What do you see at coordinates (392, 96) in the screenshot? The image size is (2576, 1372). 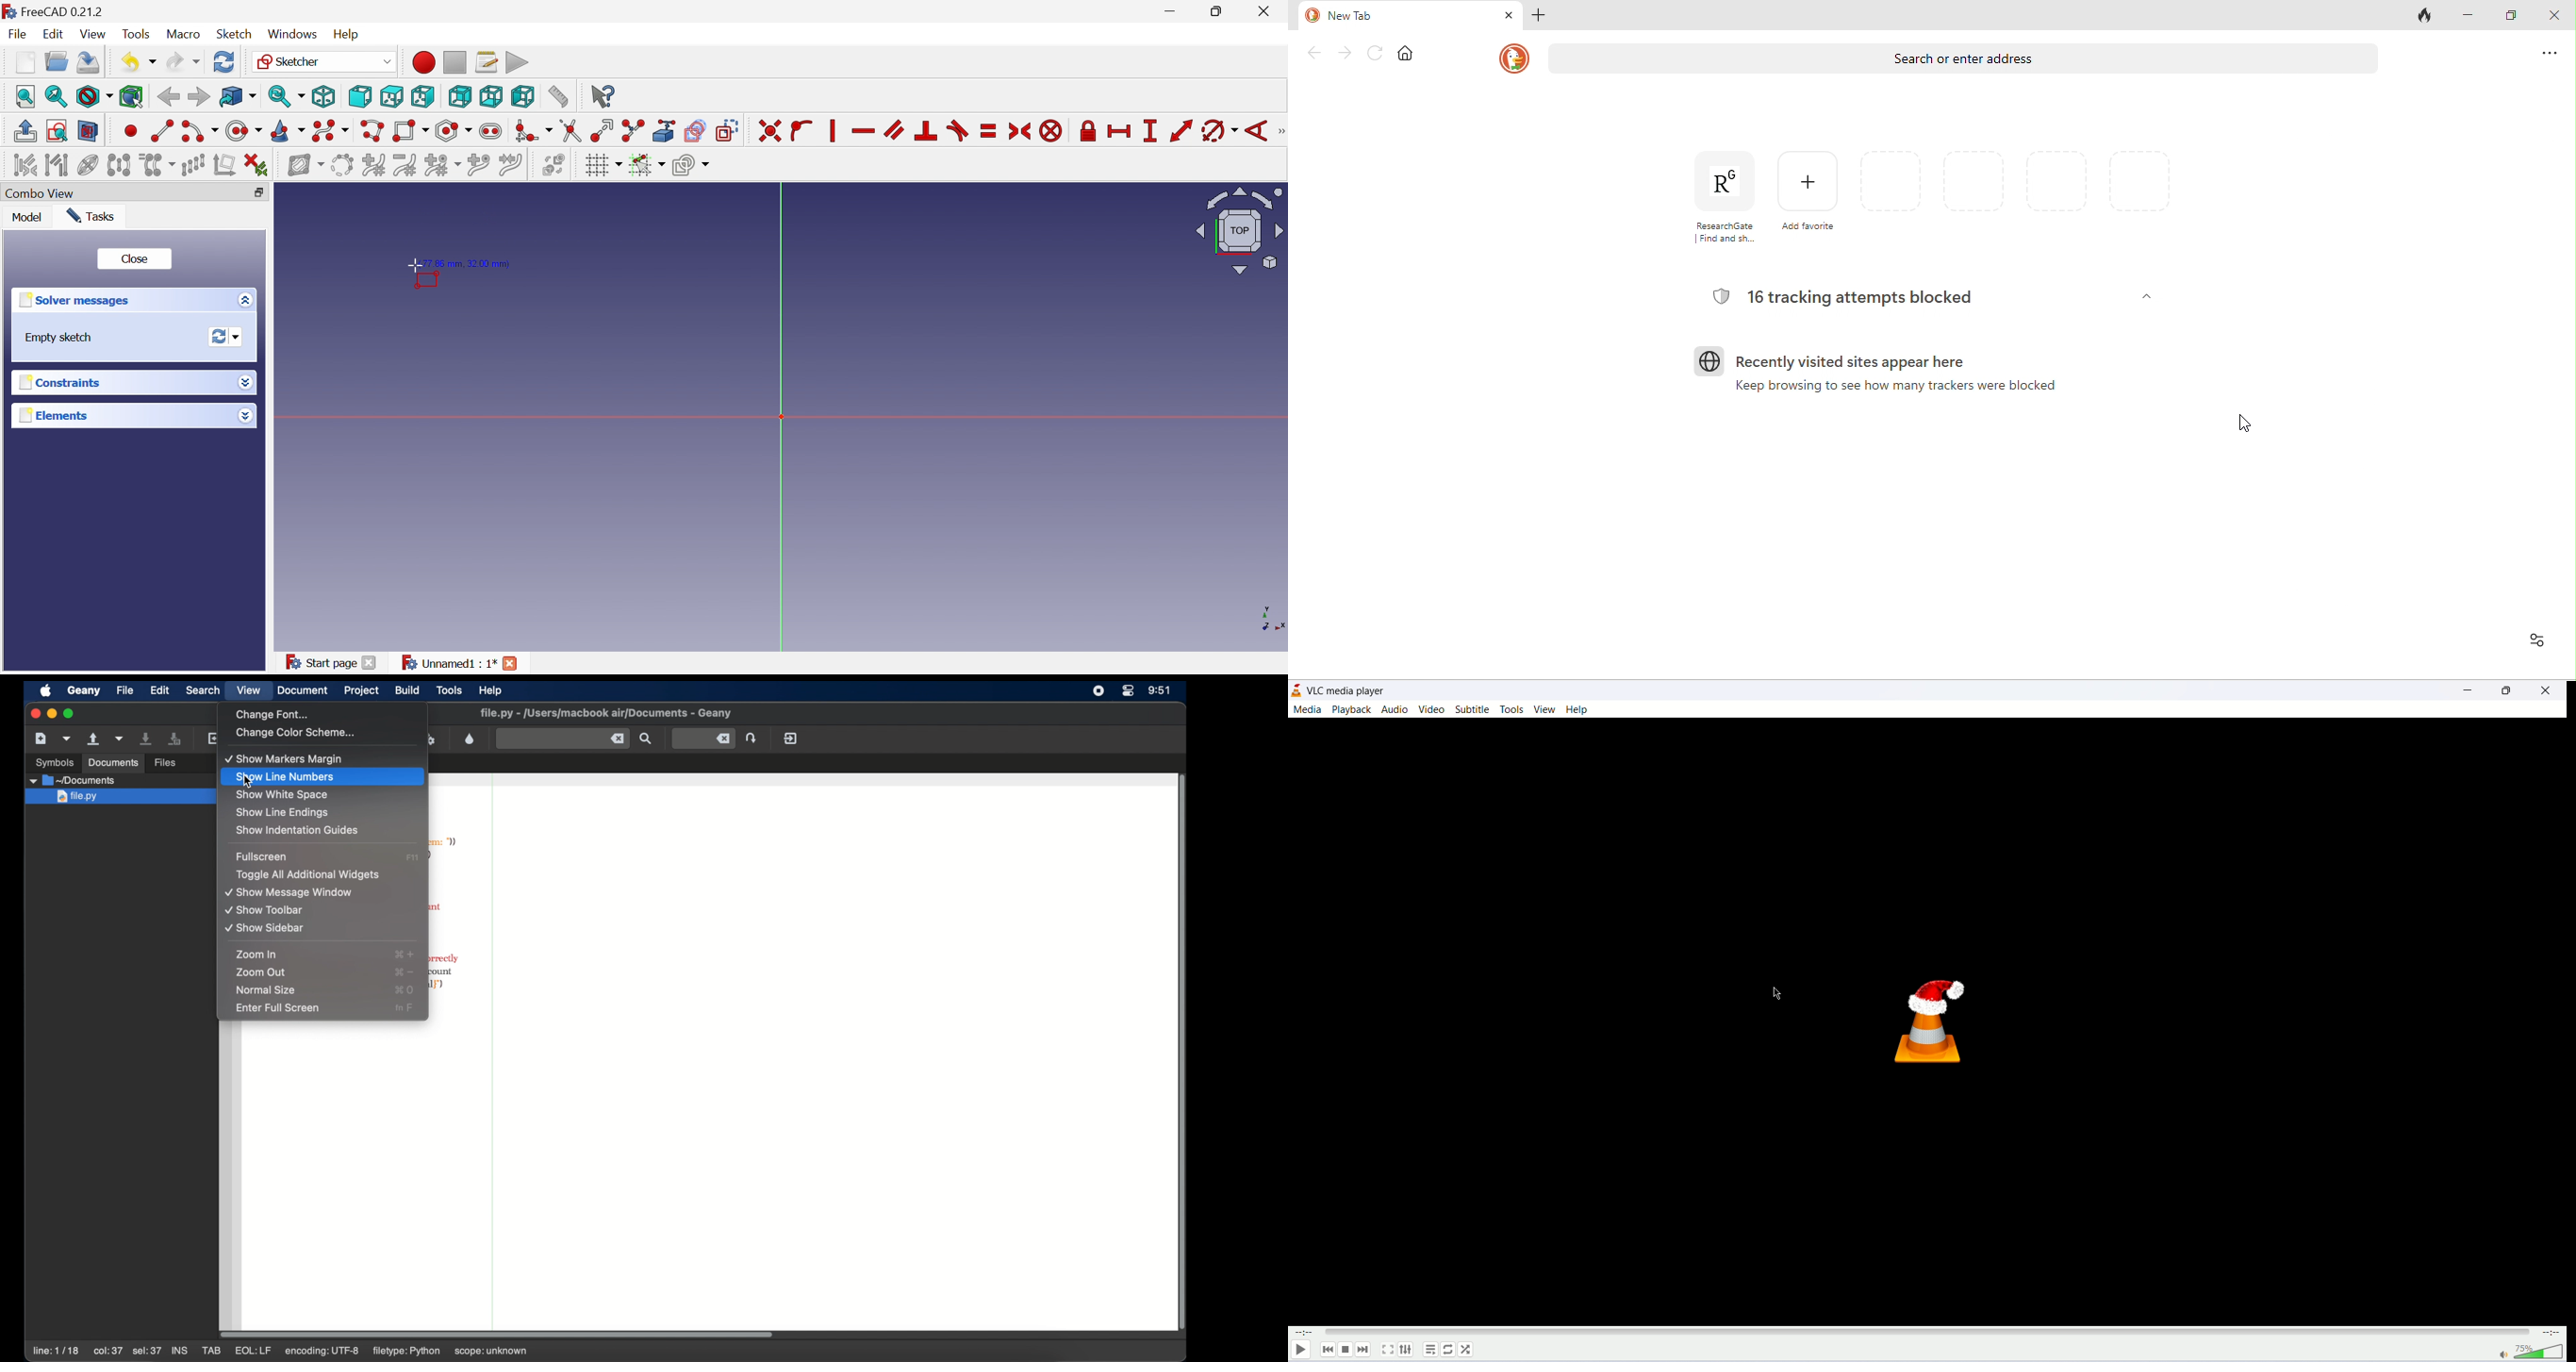 I see `Top` at bounding box center [392, 96].